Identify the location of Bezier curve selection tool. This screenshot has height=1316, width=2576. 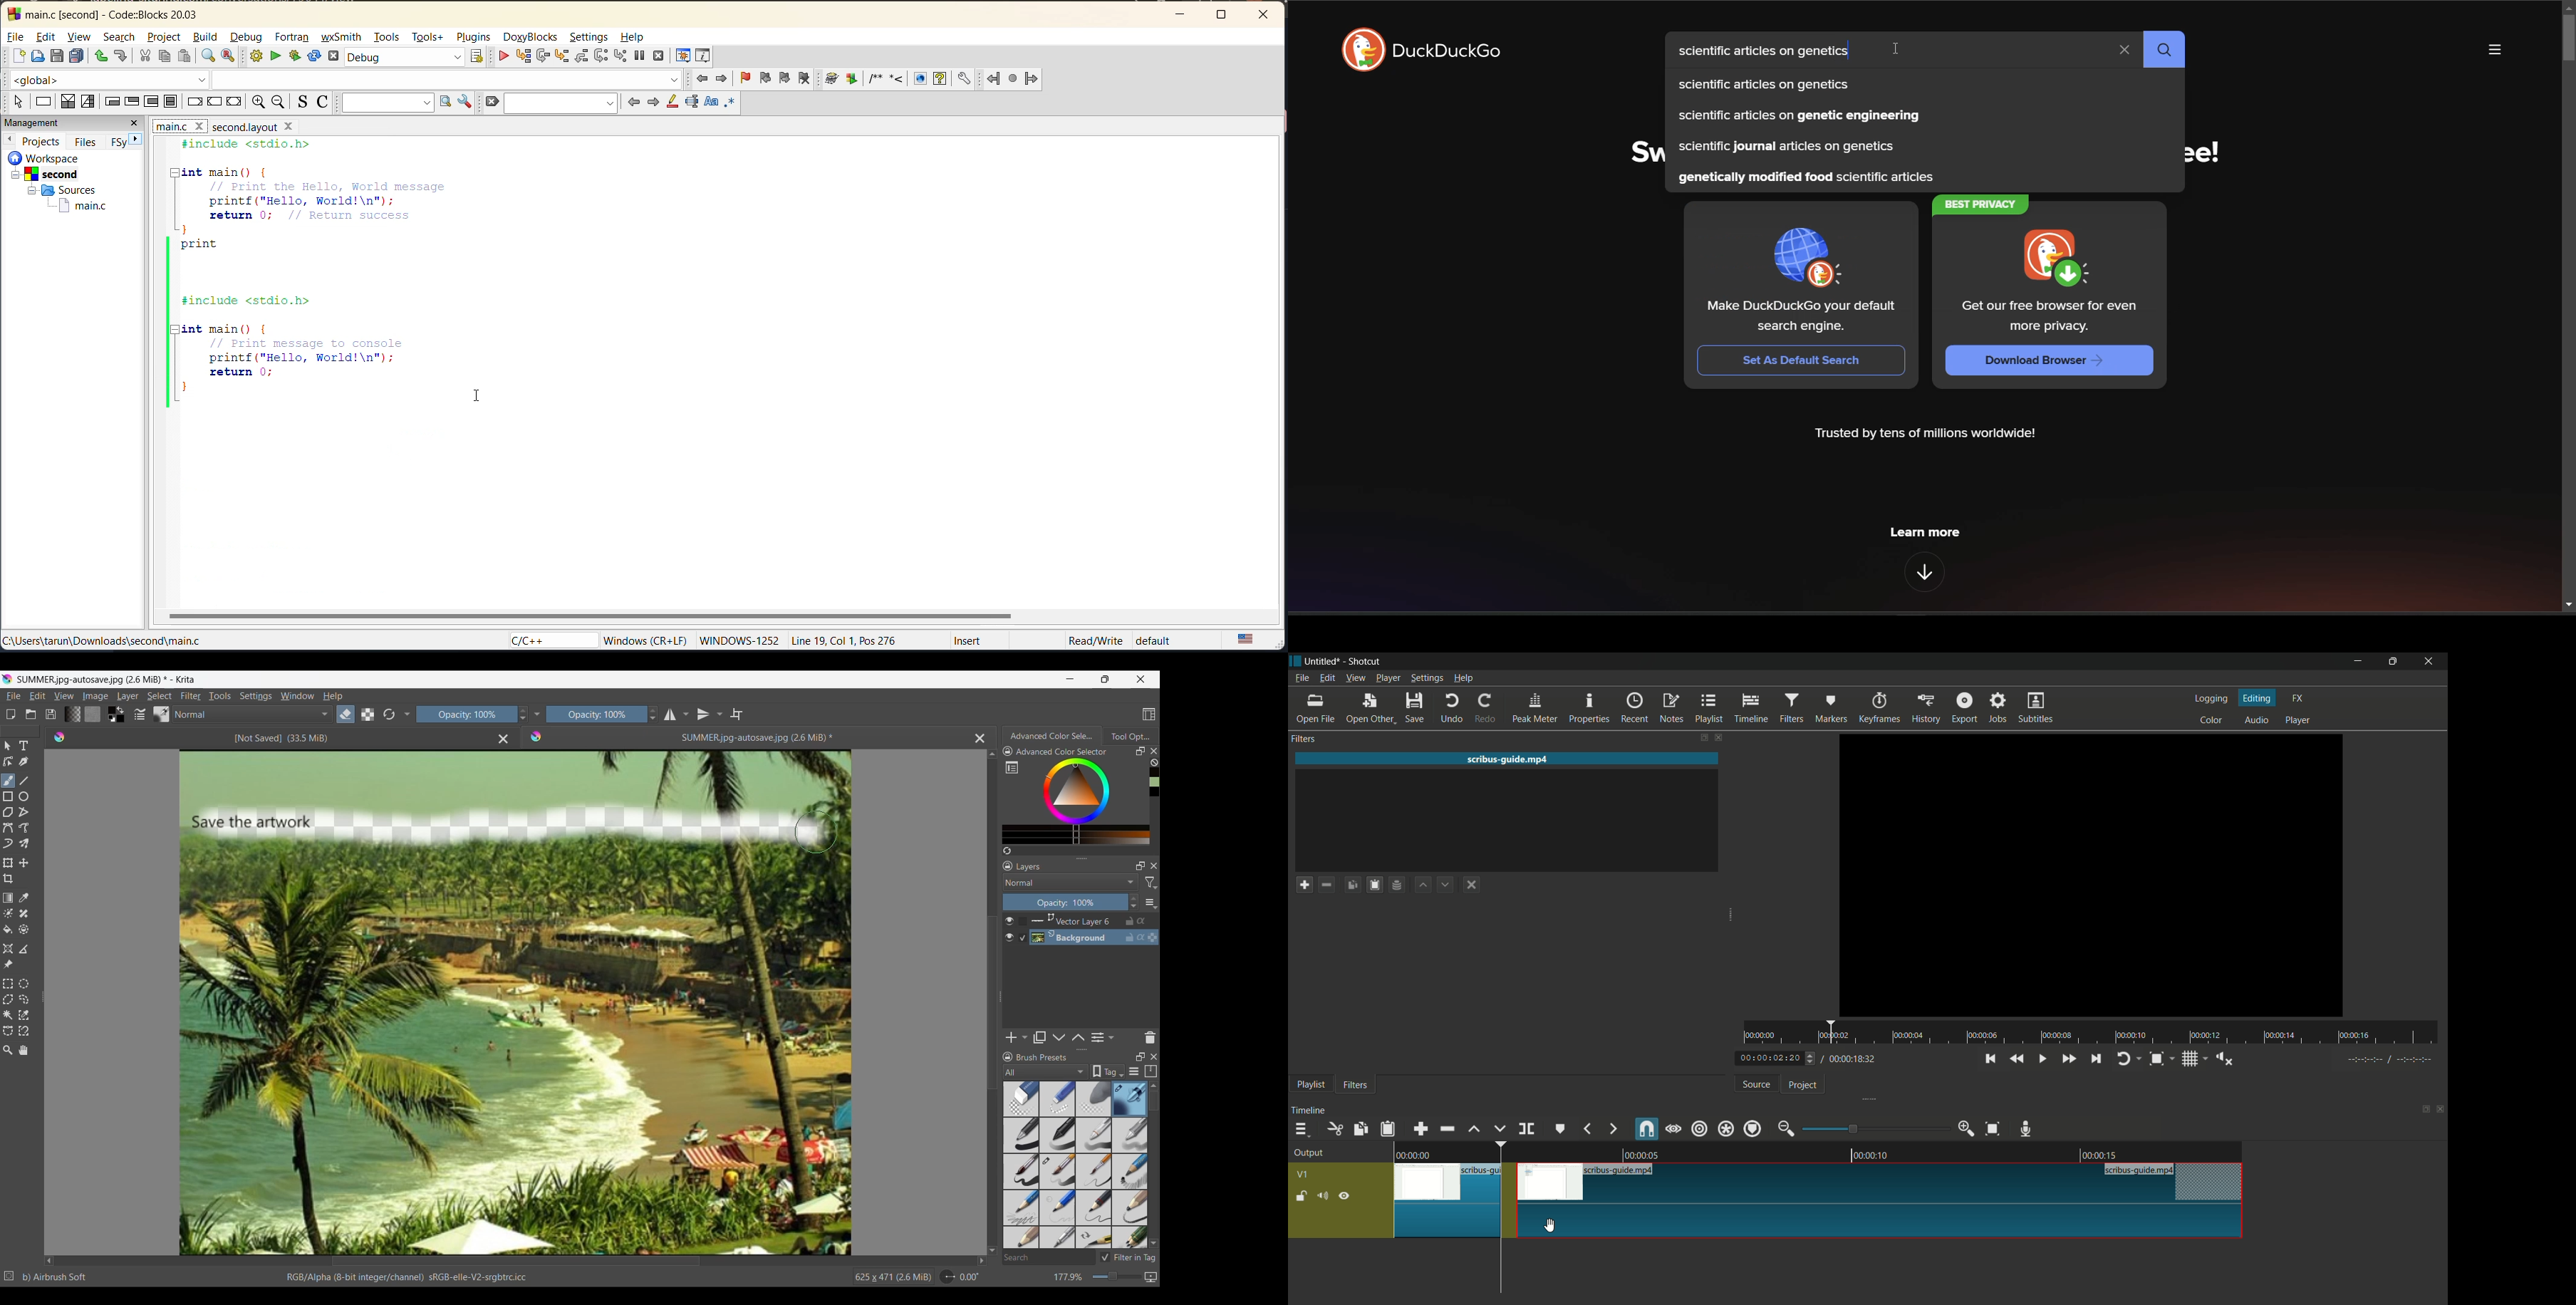
(8, 1031).